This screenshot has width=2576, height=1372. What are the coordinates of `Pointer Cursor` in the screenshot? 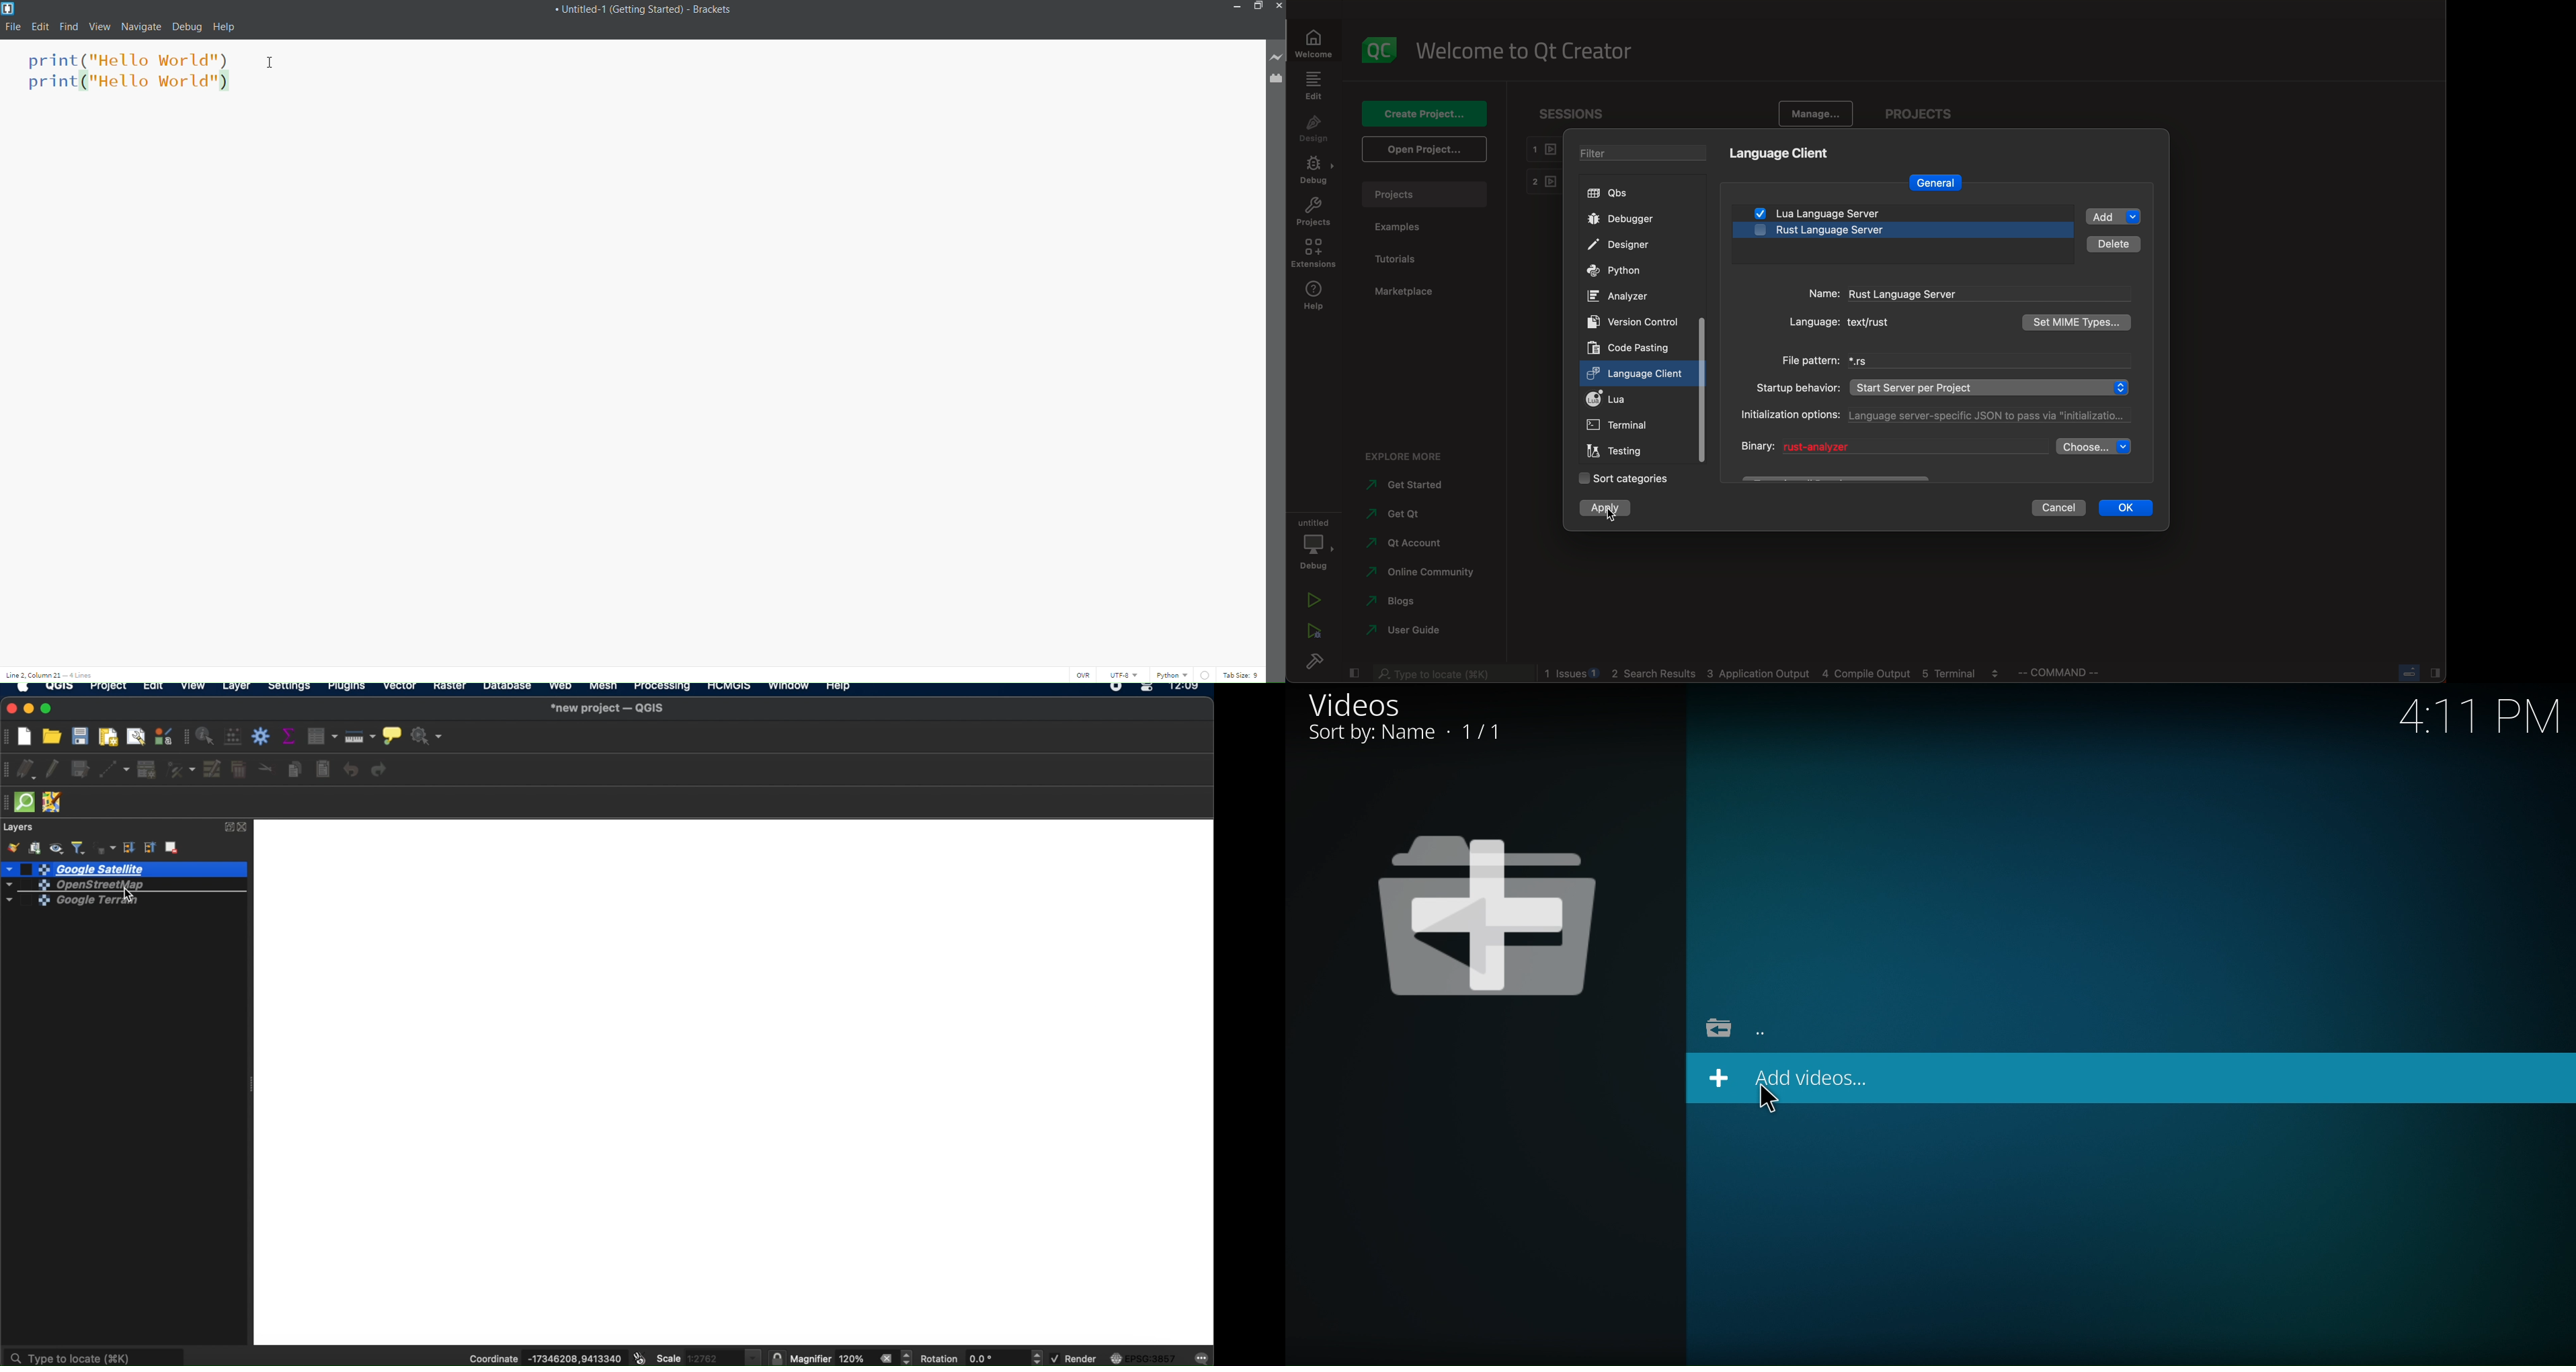 It's located at (1764, 1103).